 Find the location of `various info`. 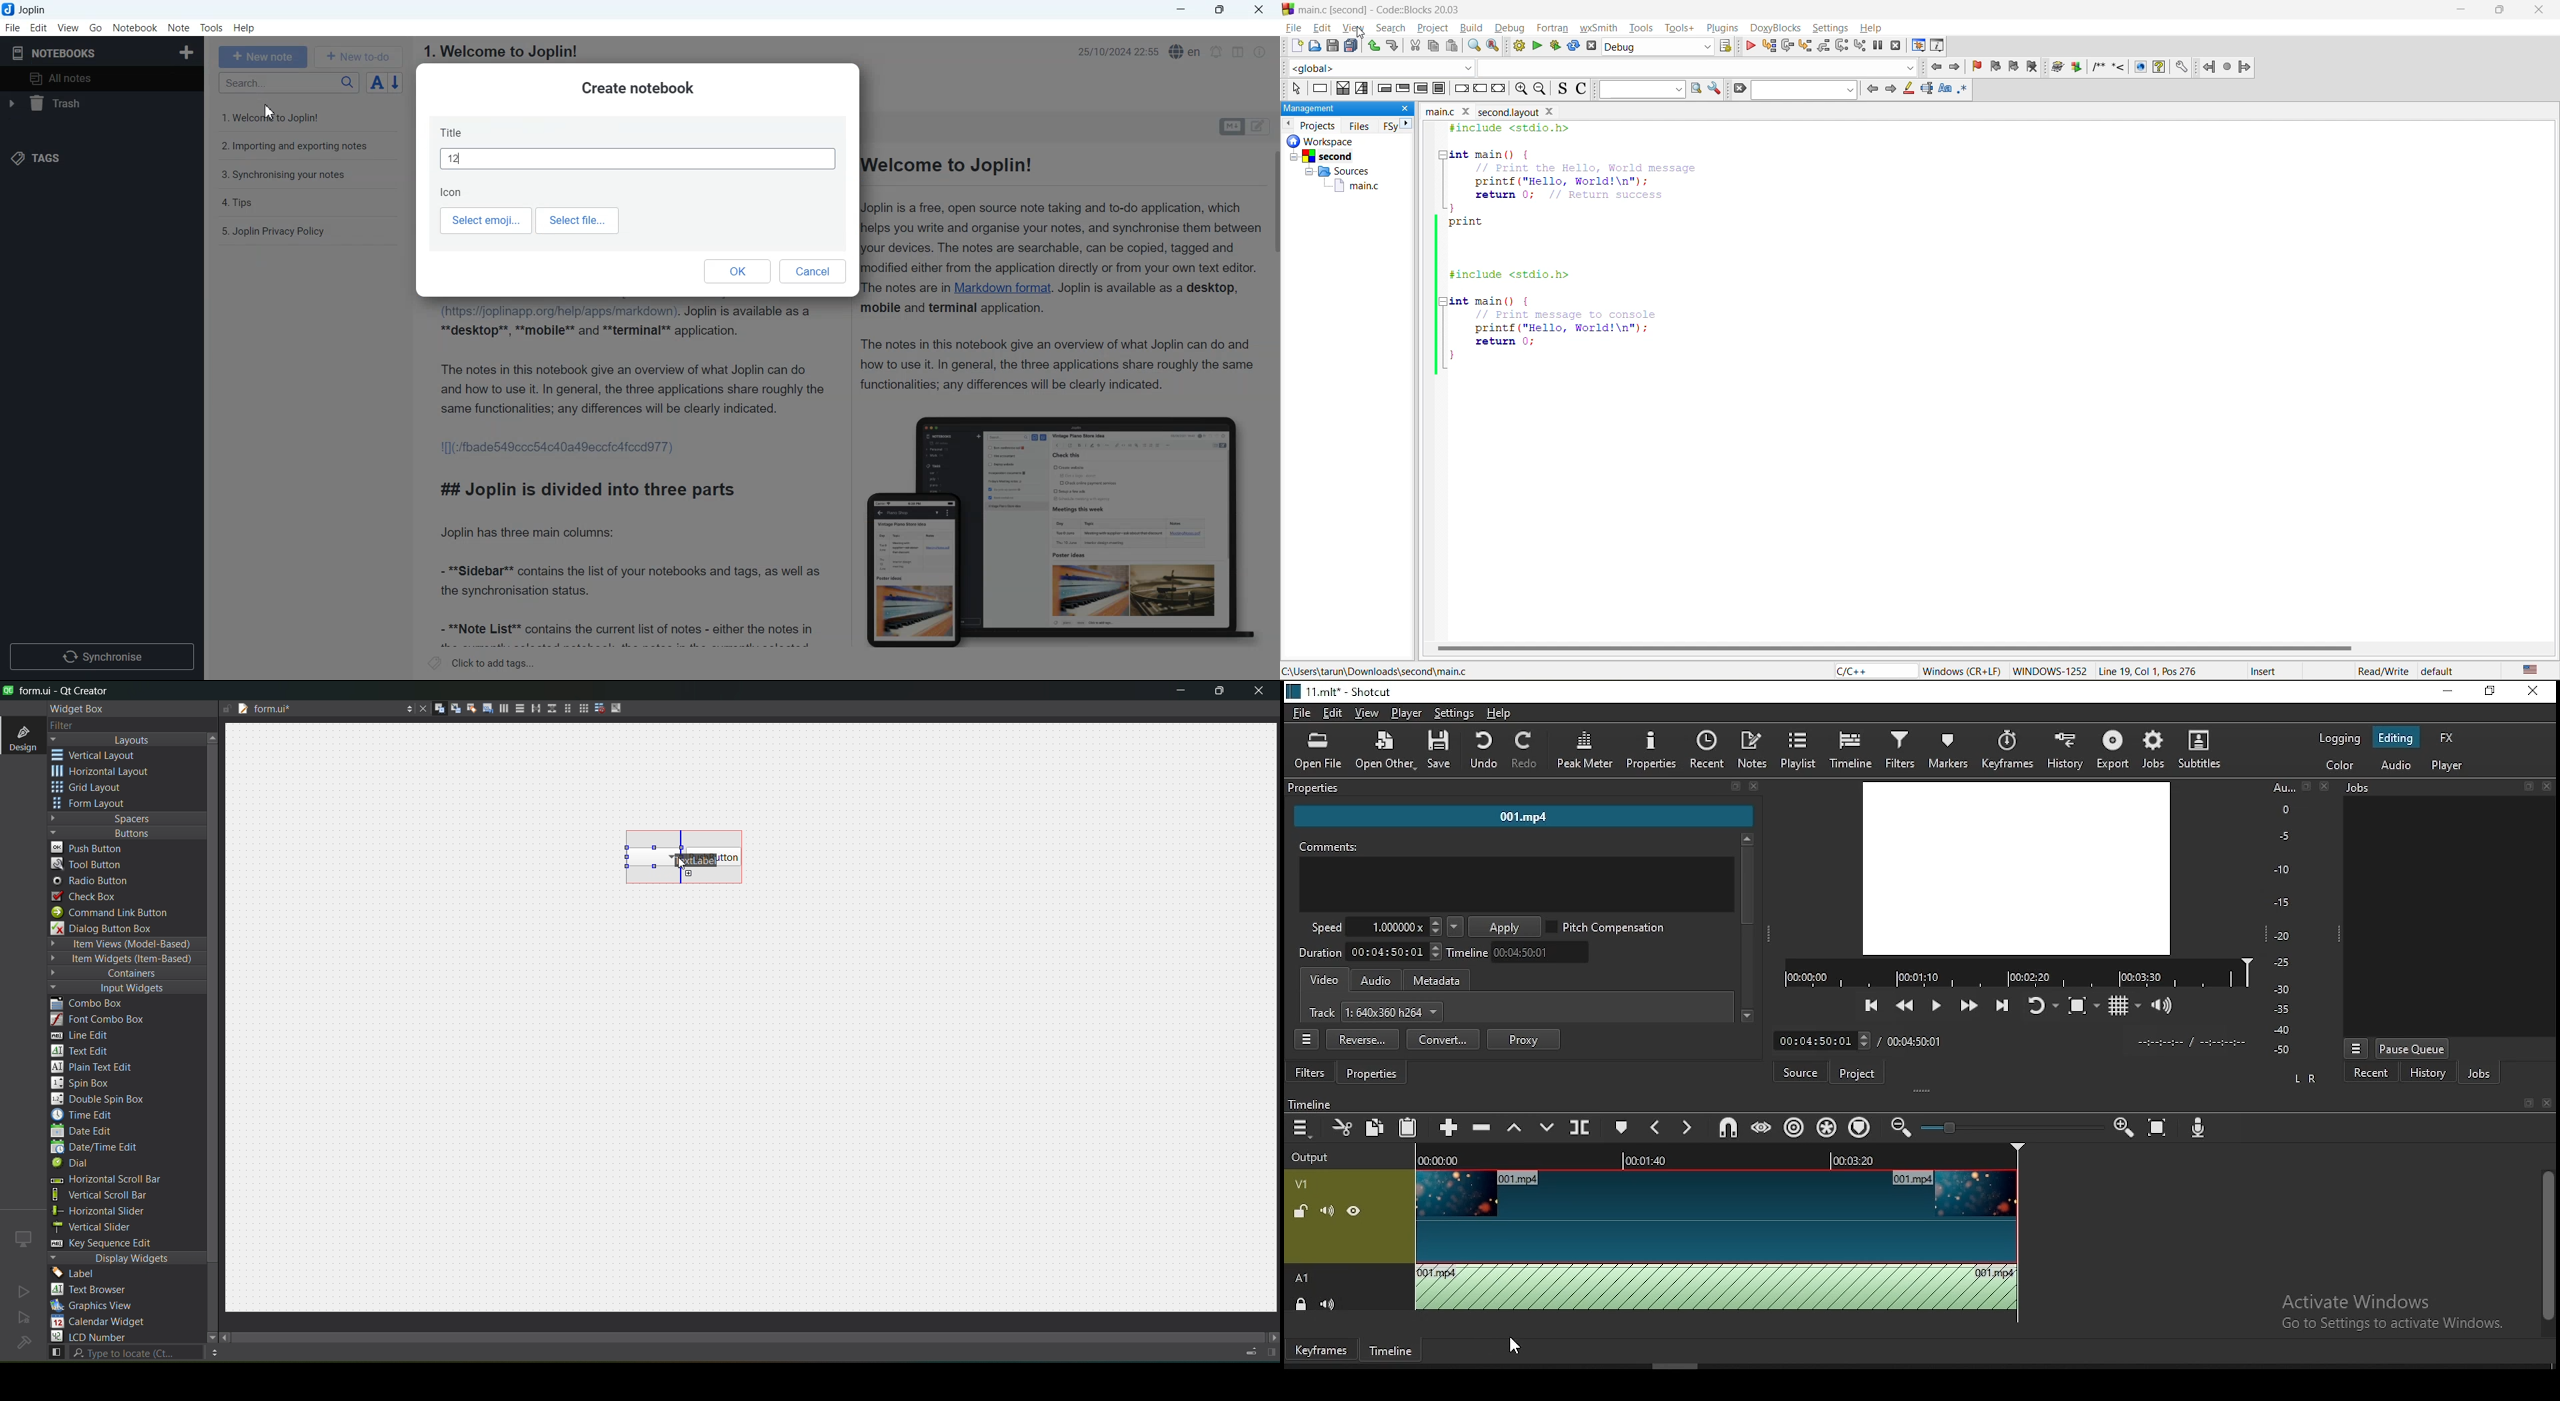

various info is located at coordinates (1936, 45).